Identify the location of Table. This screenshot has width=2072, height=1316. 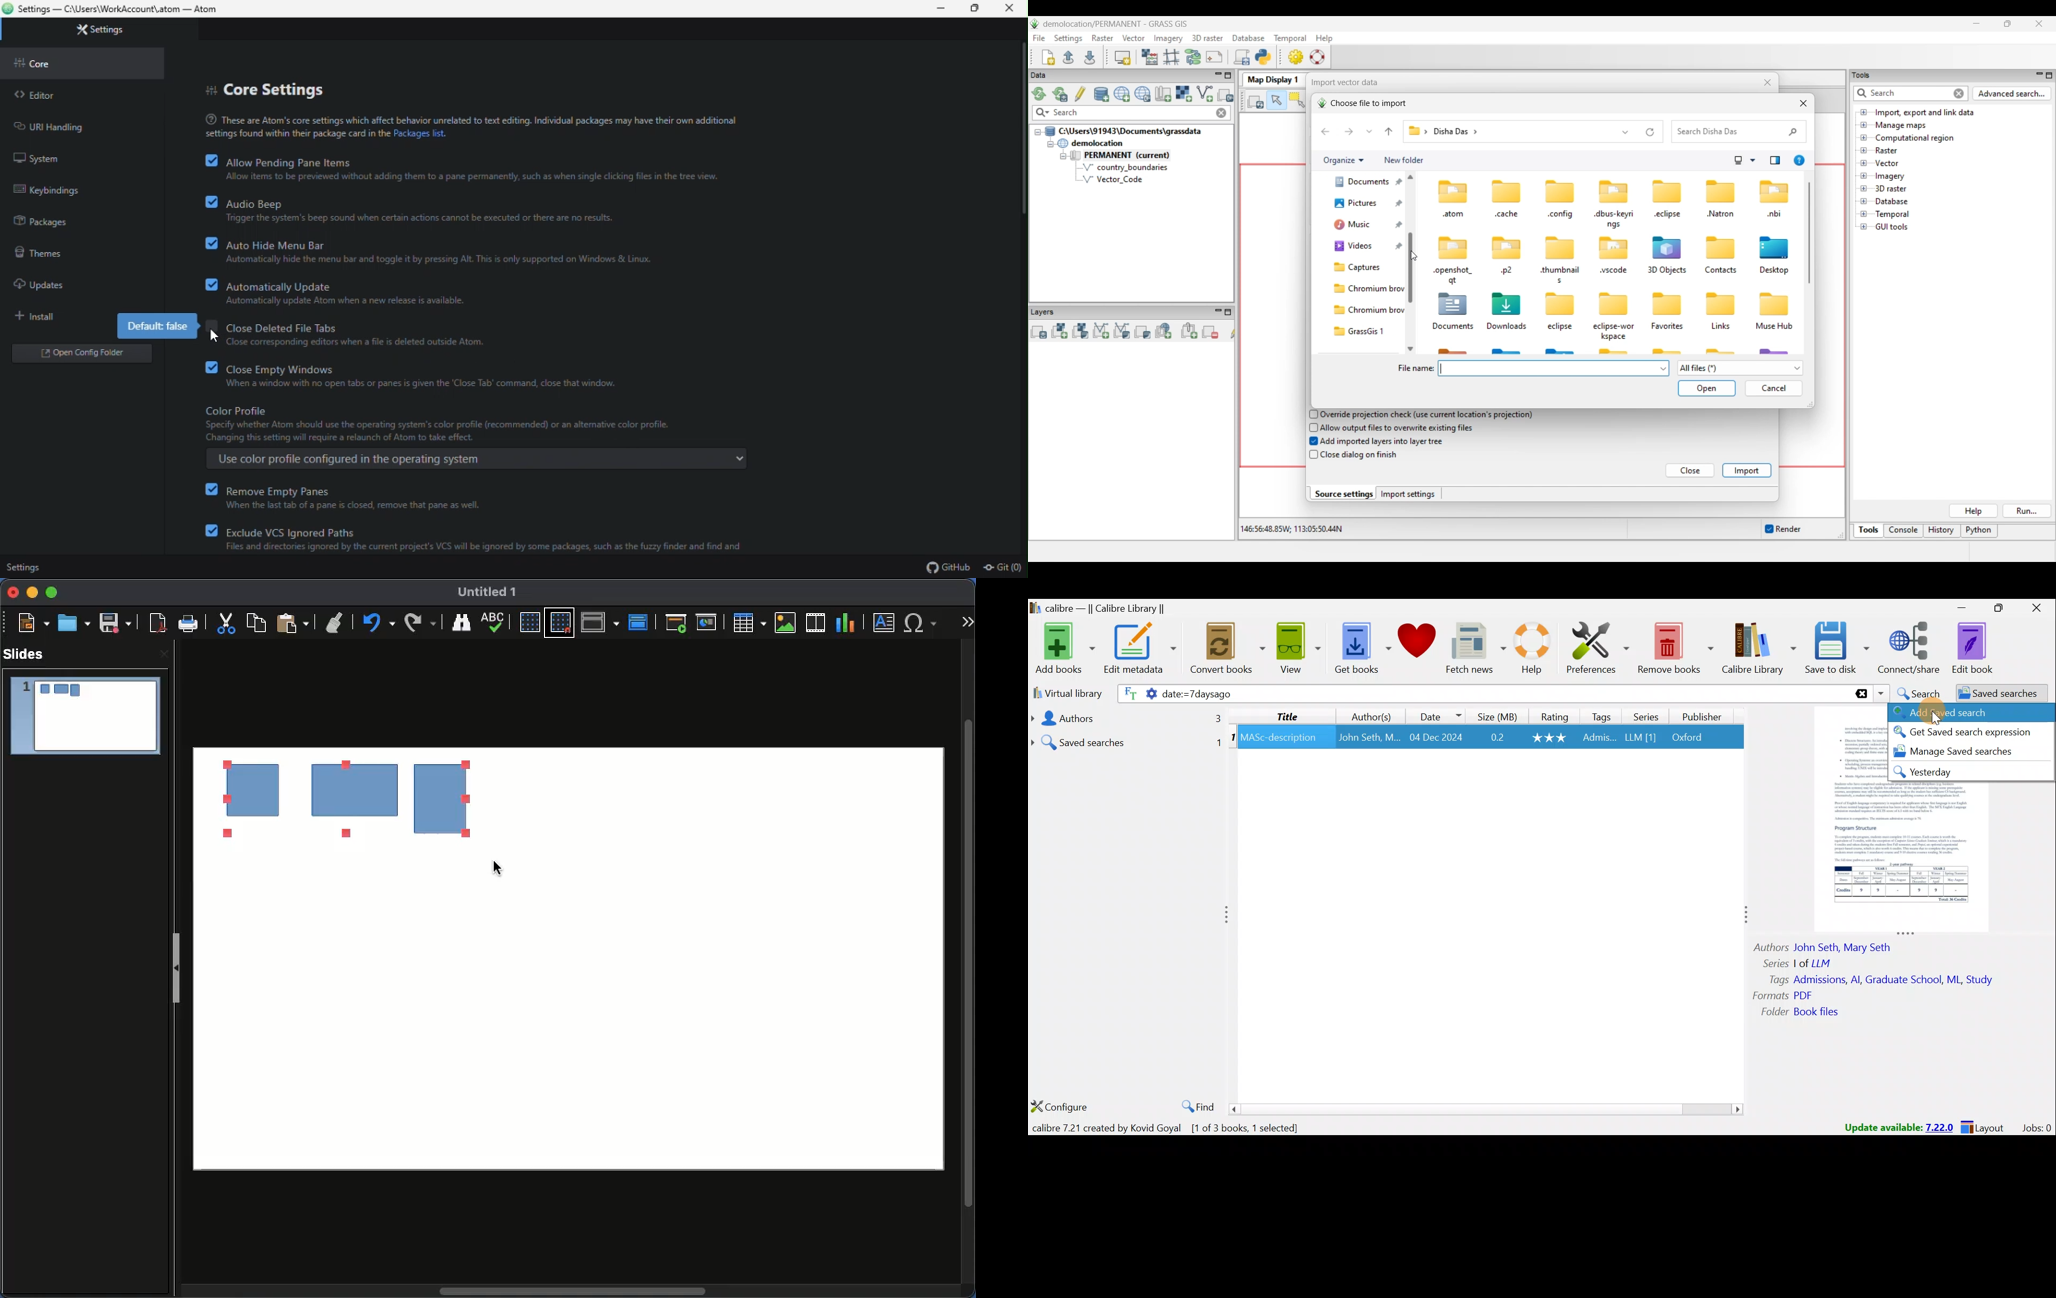
(750, 623).